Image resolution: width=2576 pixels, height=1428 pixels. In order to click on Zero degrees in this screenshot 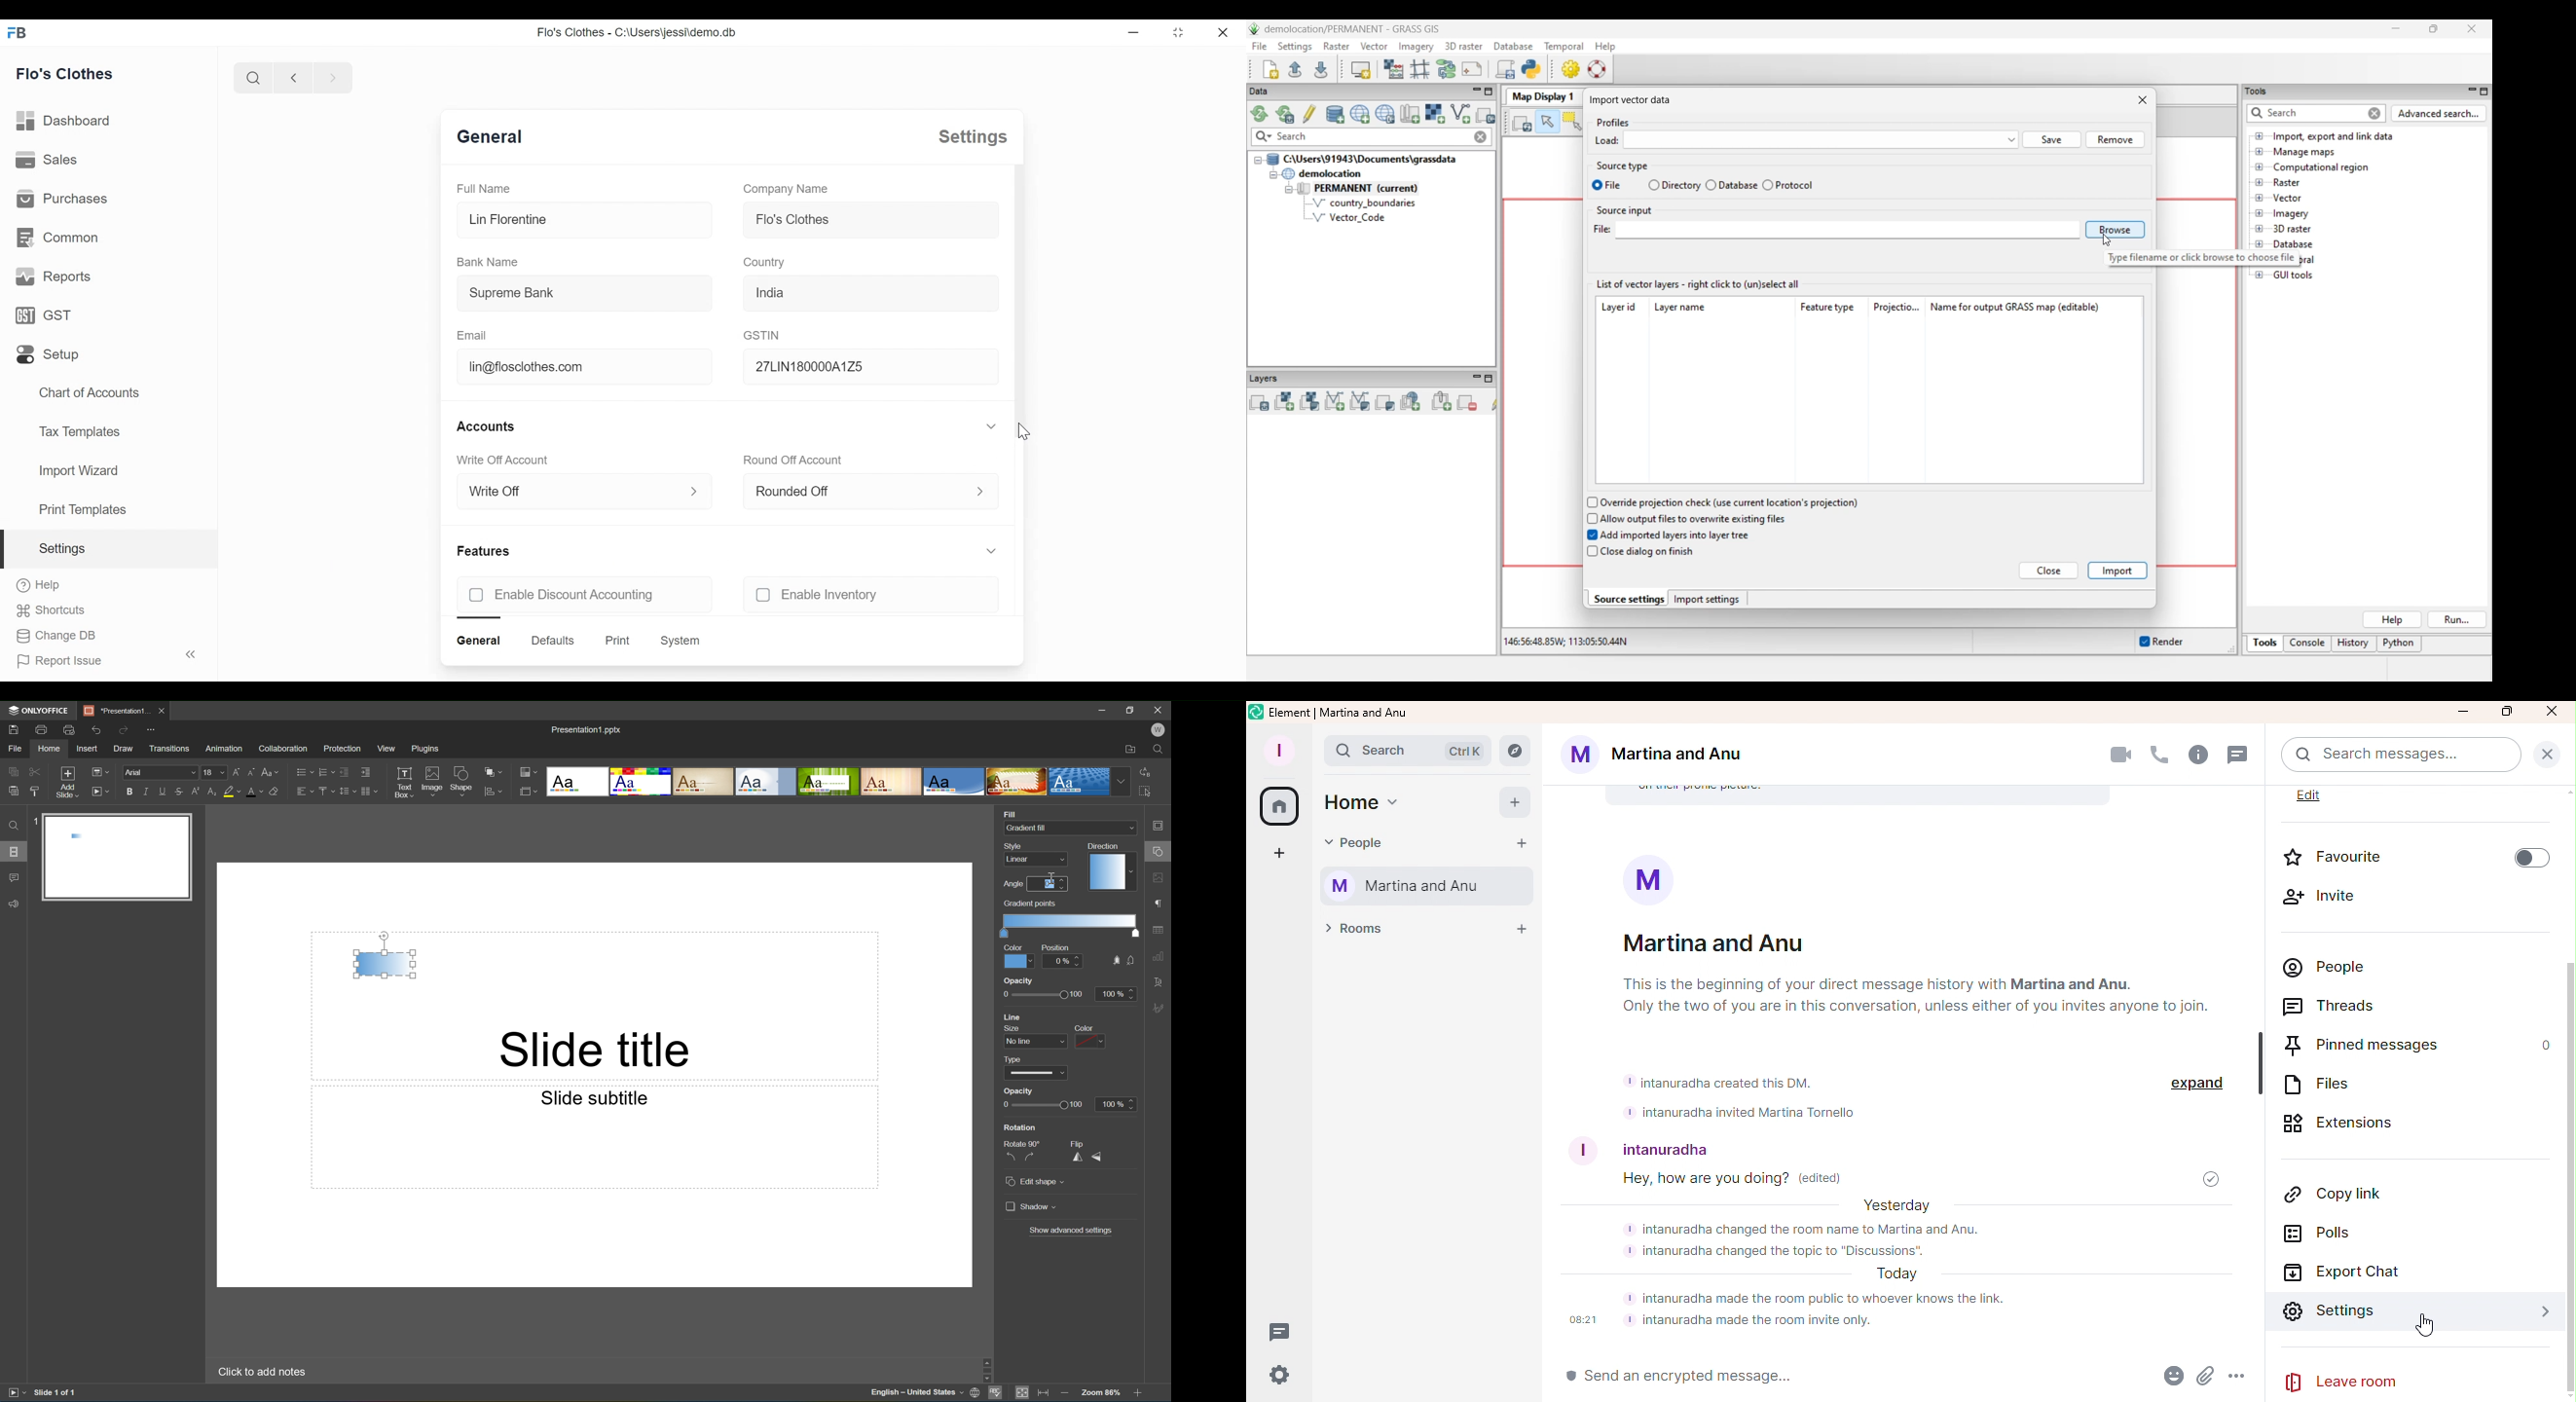, I will do `click(1048, 885)`.